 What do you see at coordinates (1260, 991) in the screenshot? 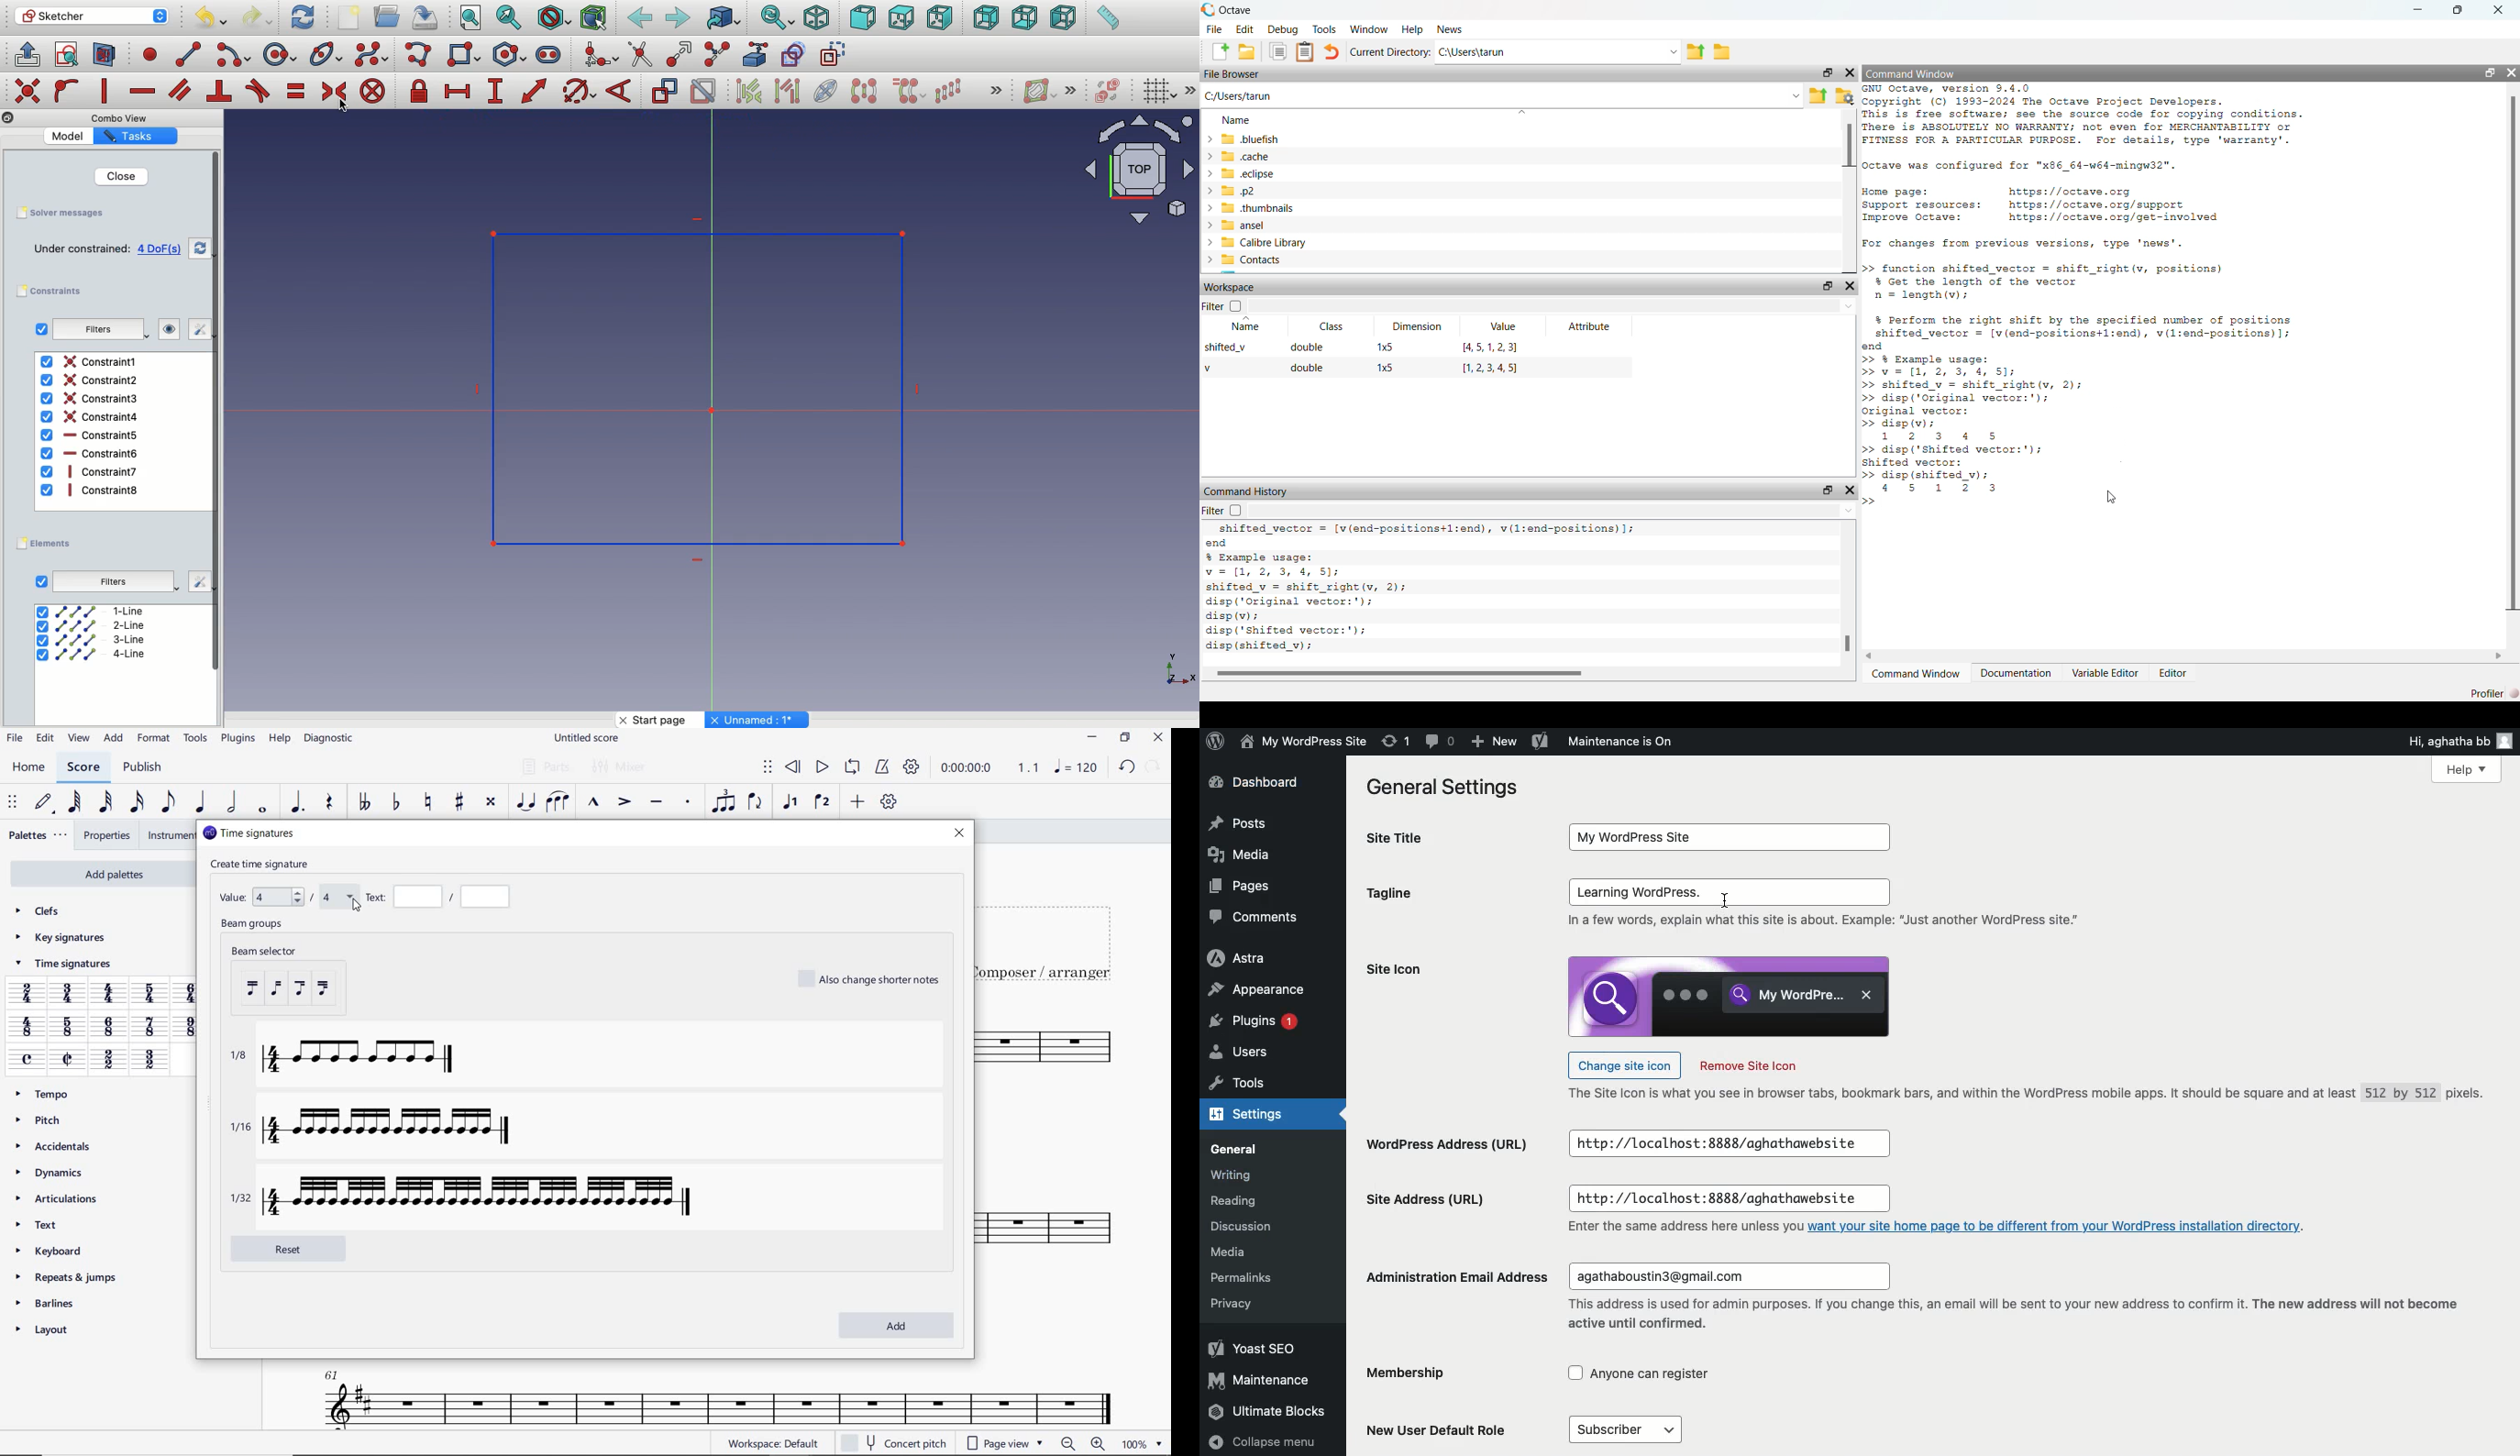
I see `Appearance` at bounding box center [1260, 991].